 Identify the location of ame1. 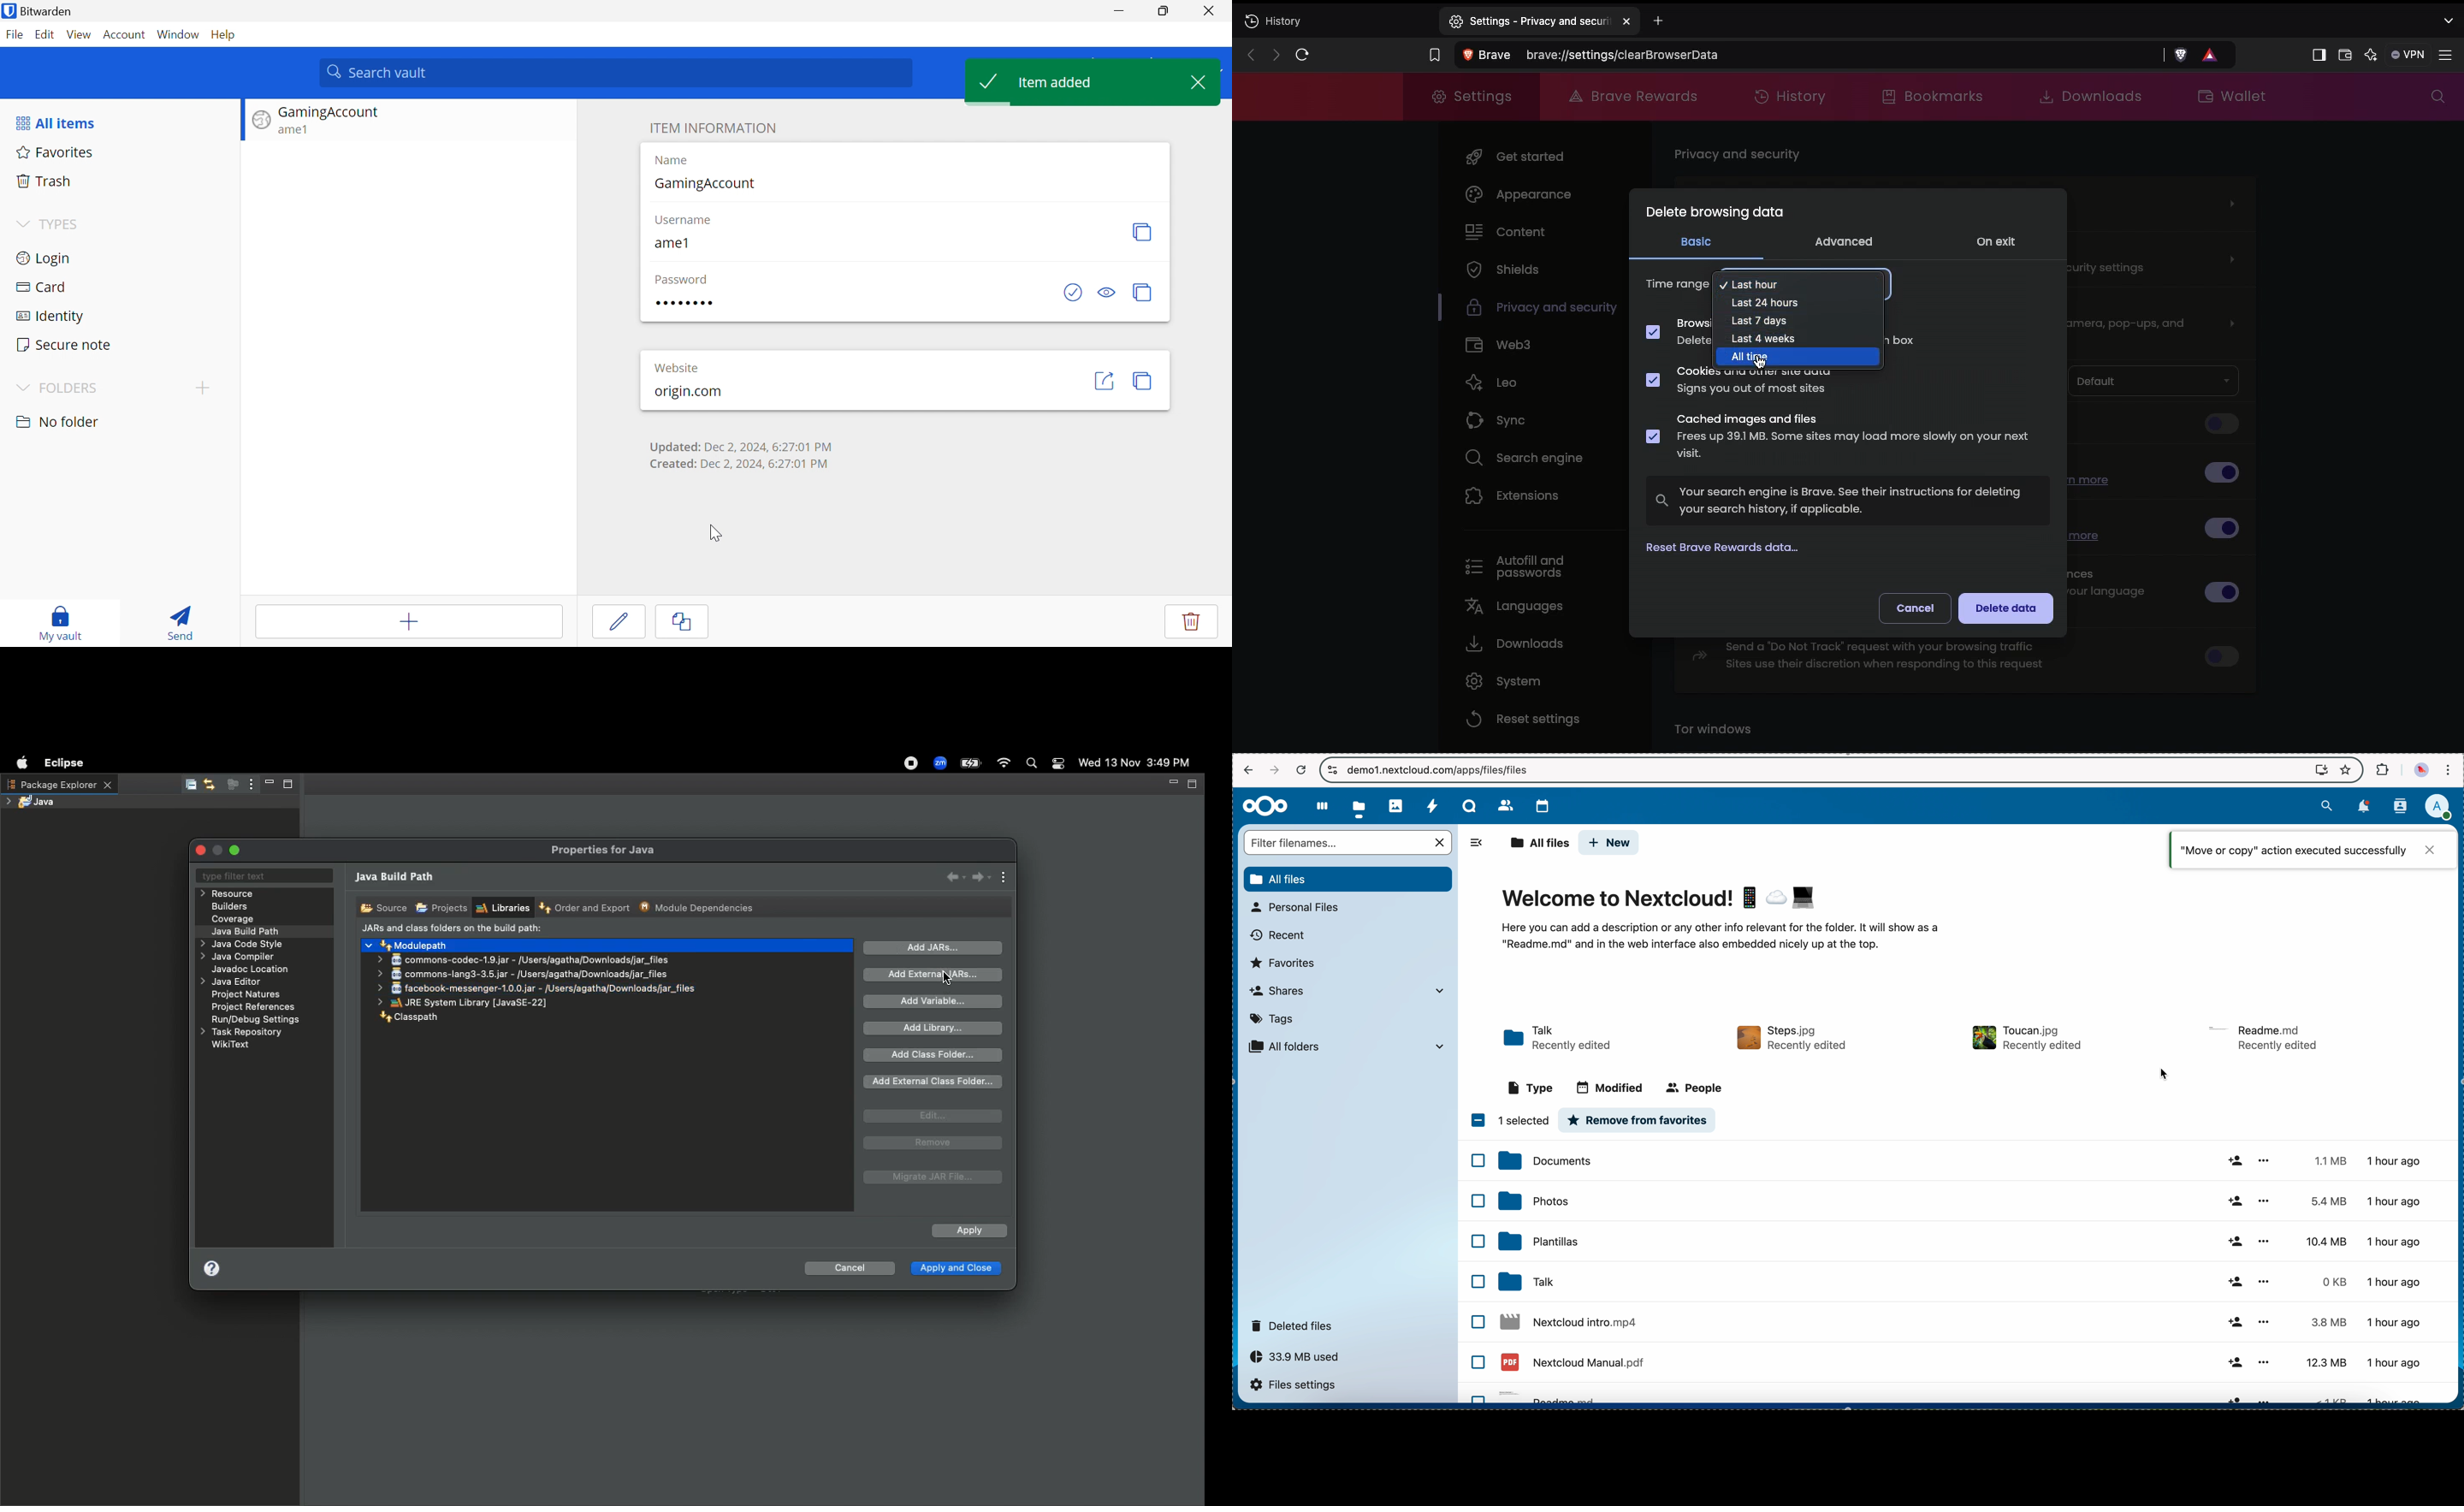
(668, 243).